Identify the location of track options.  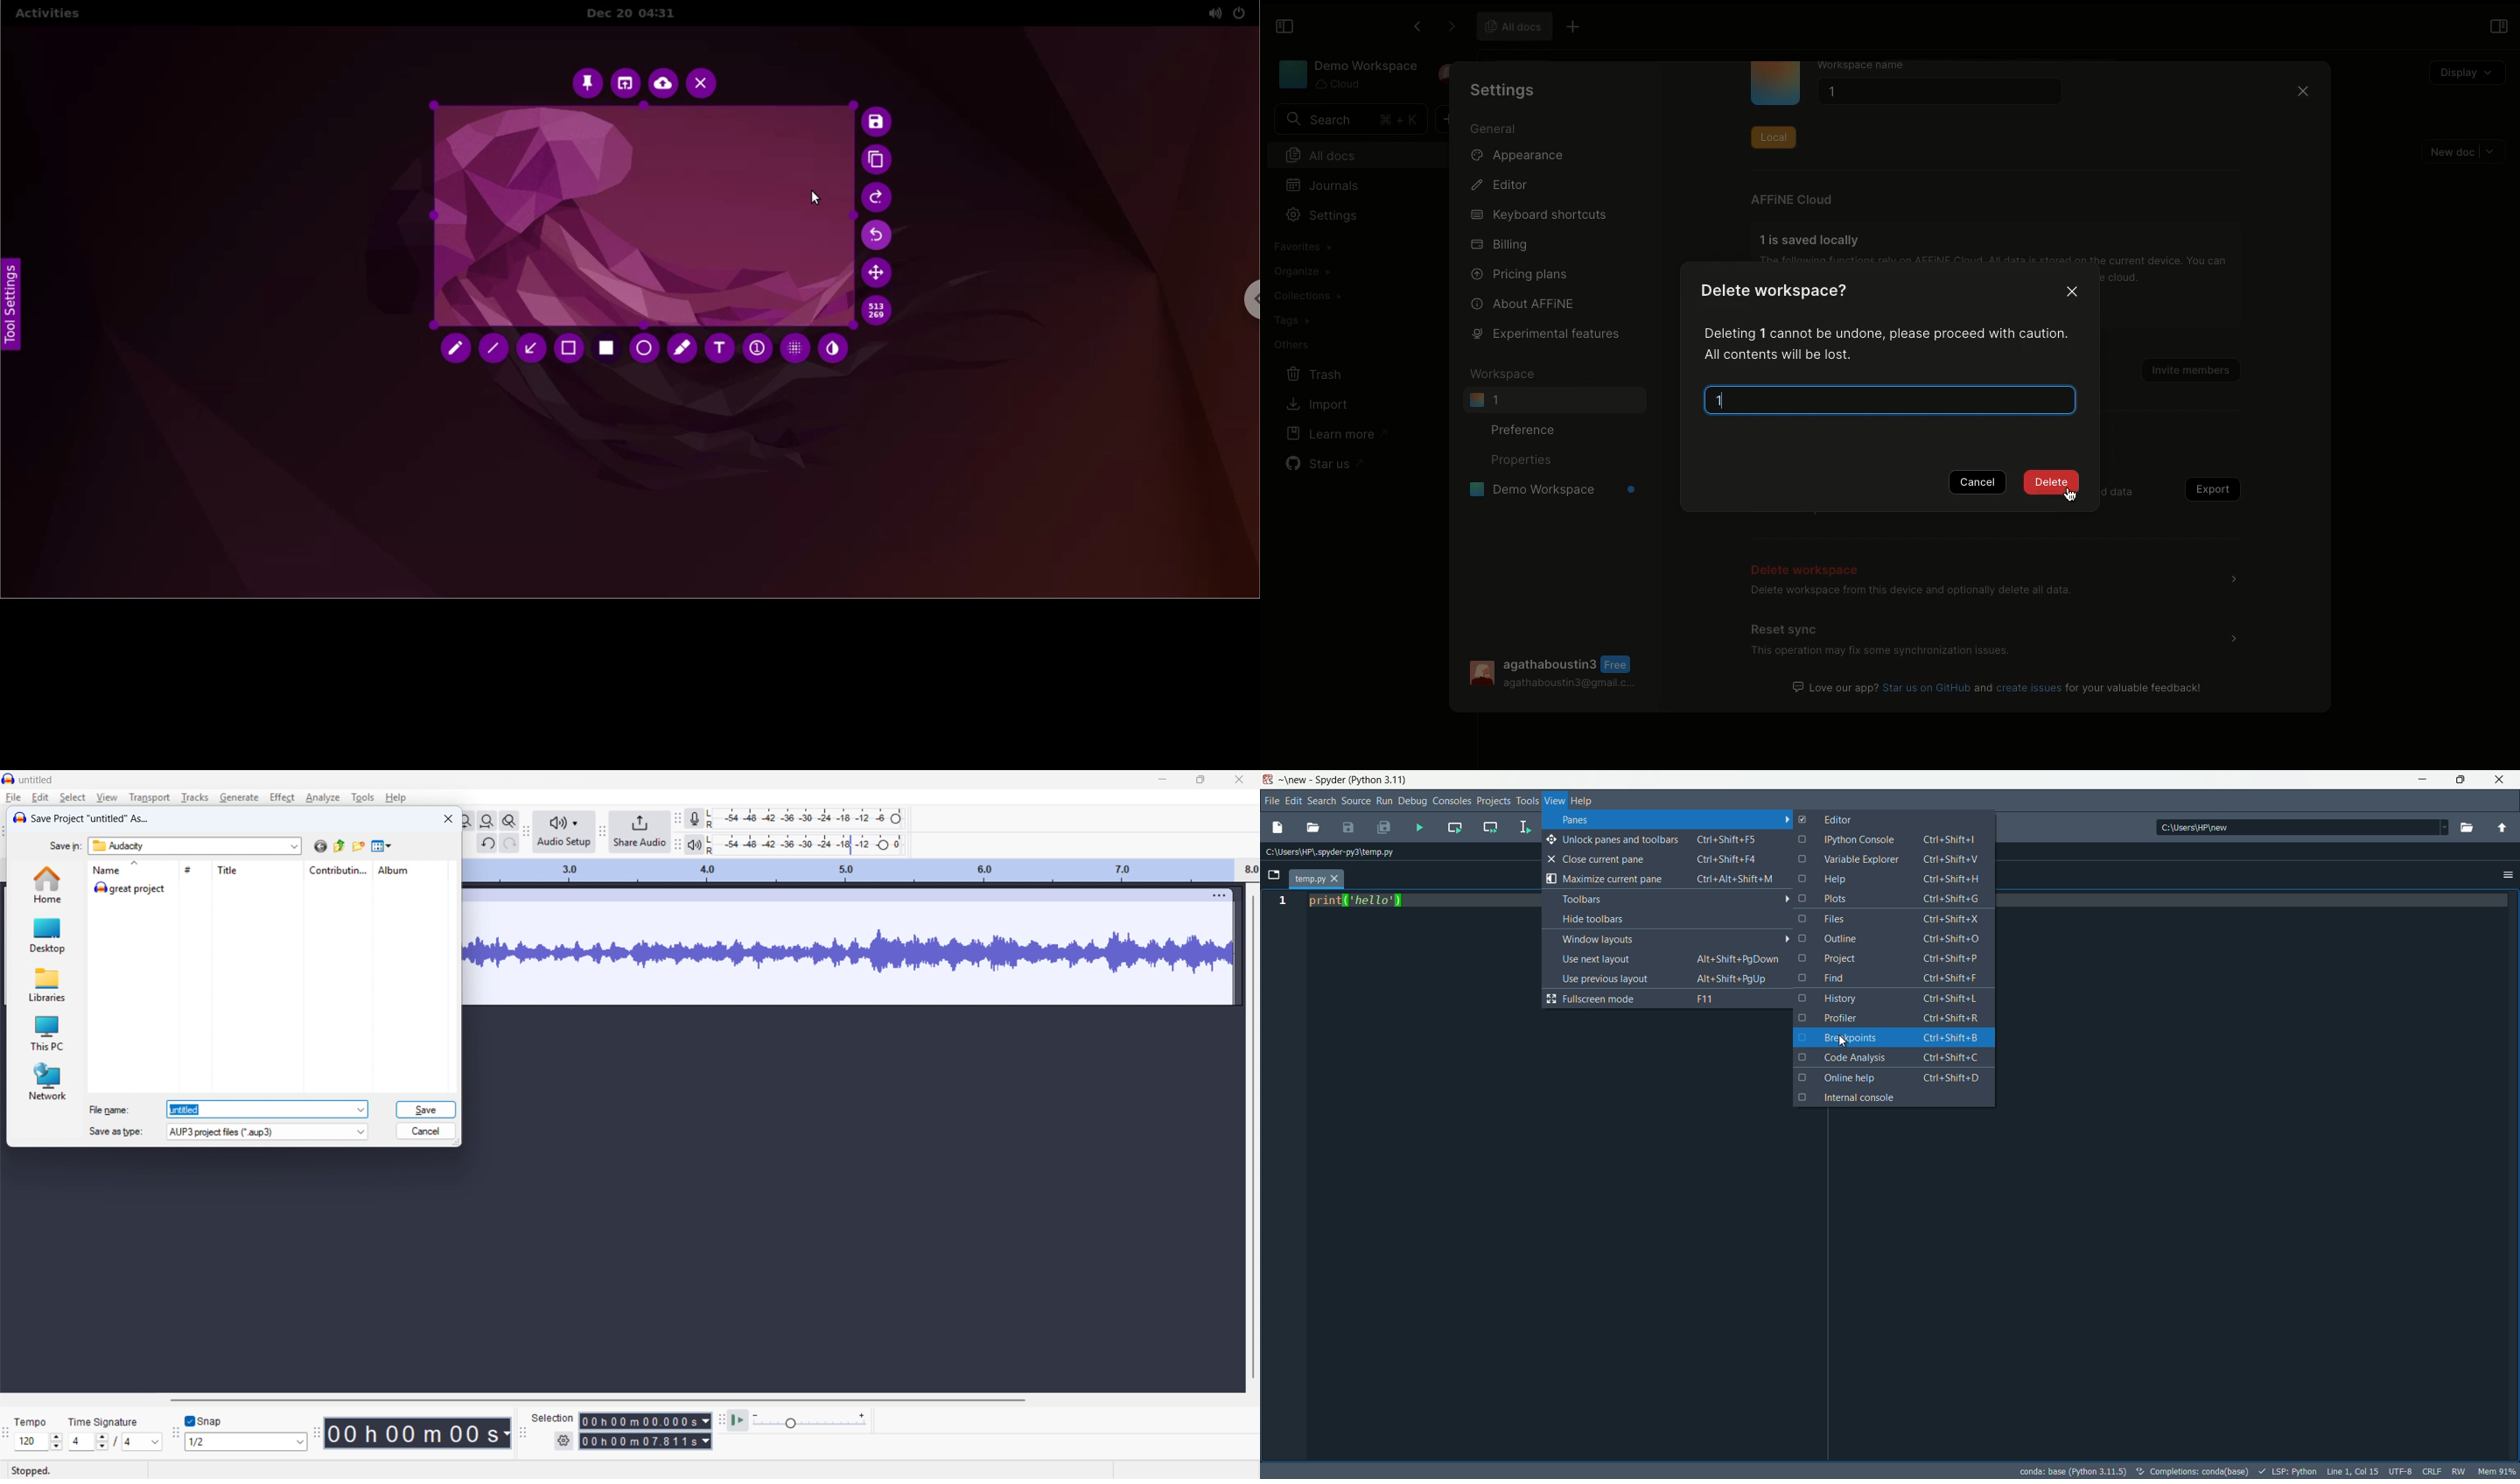
(1211, 895).